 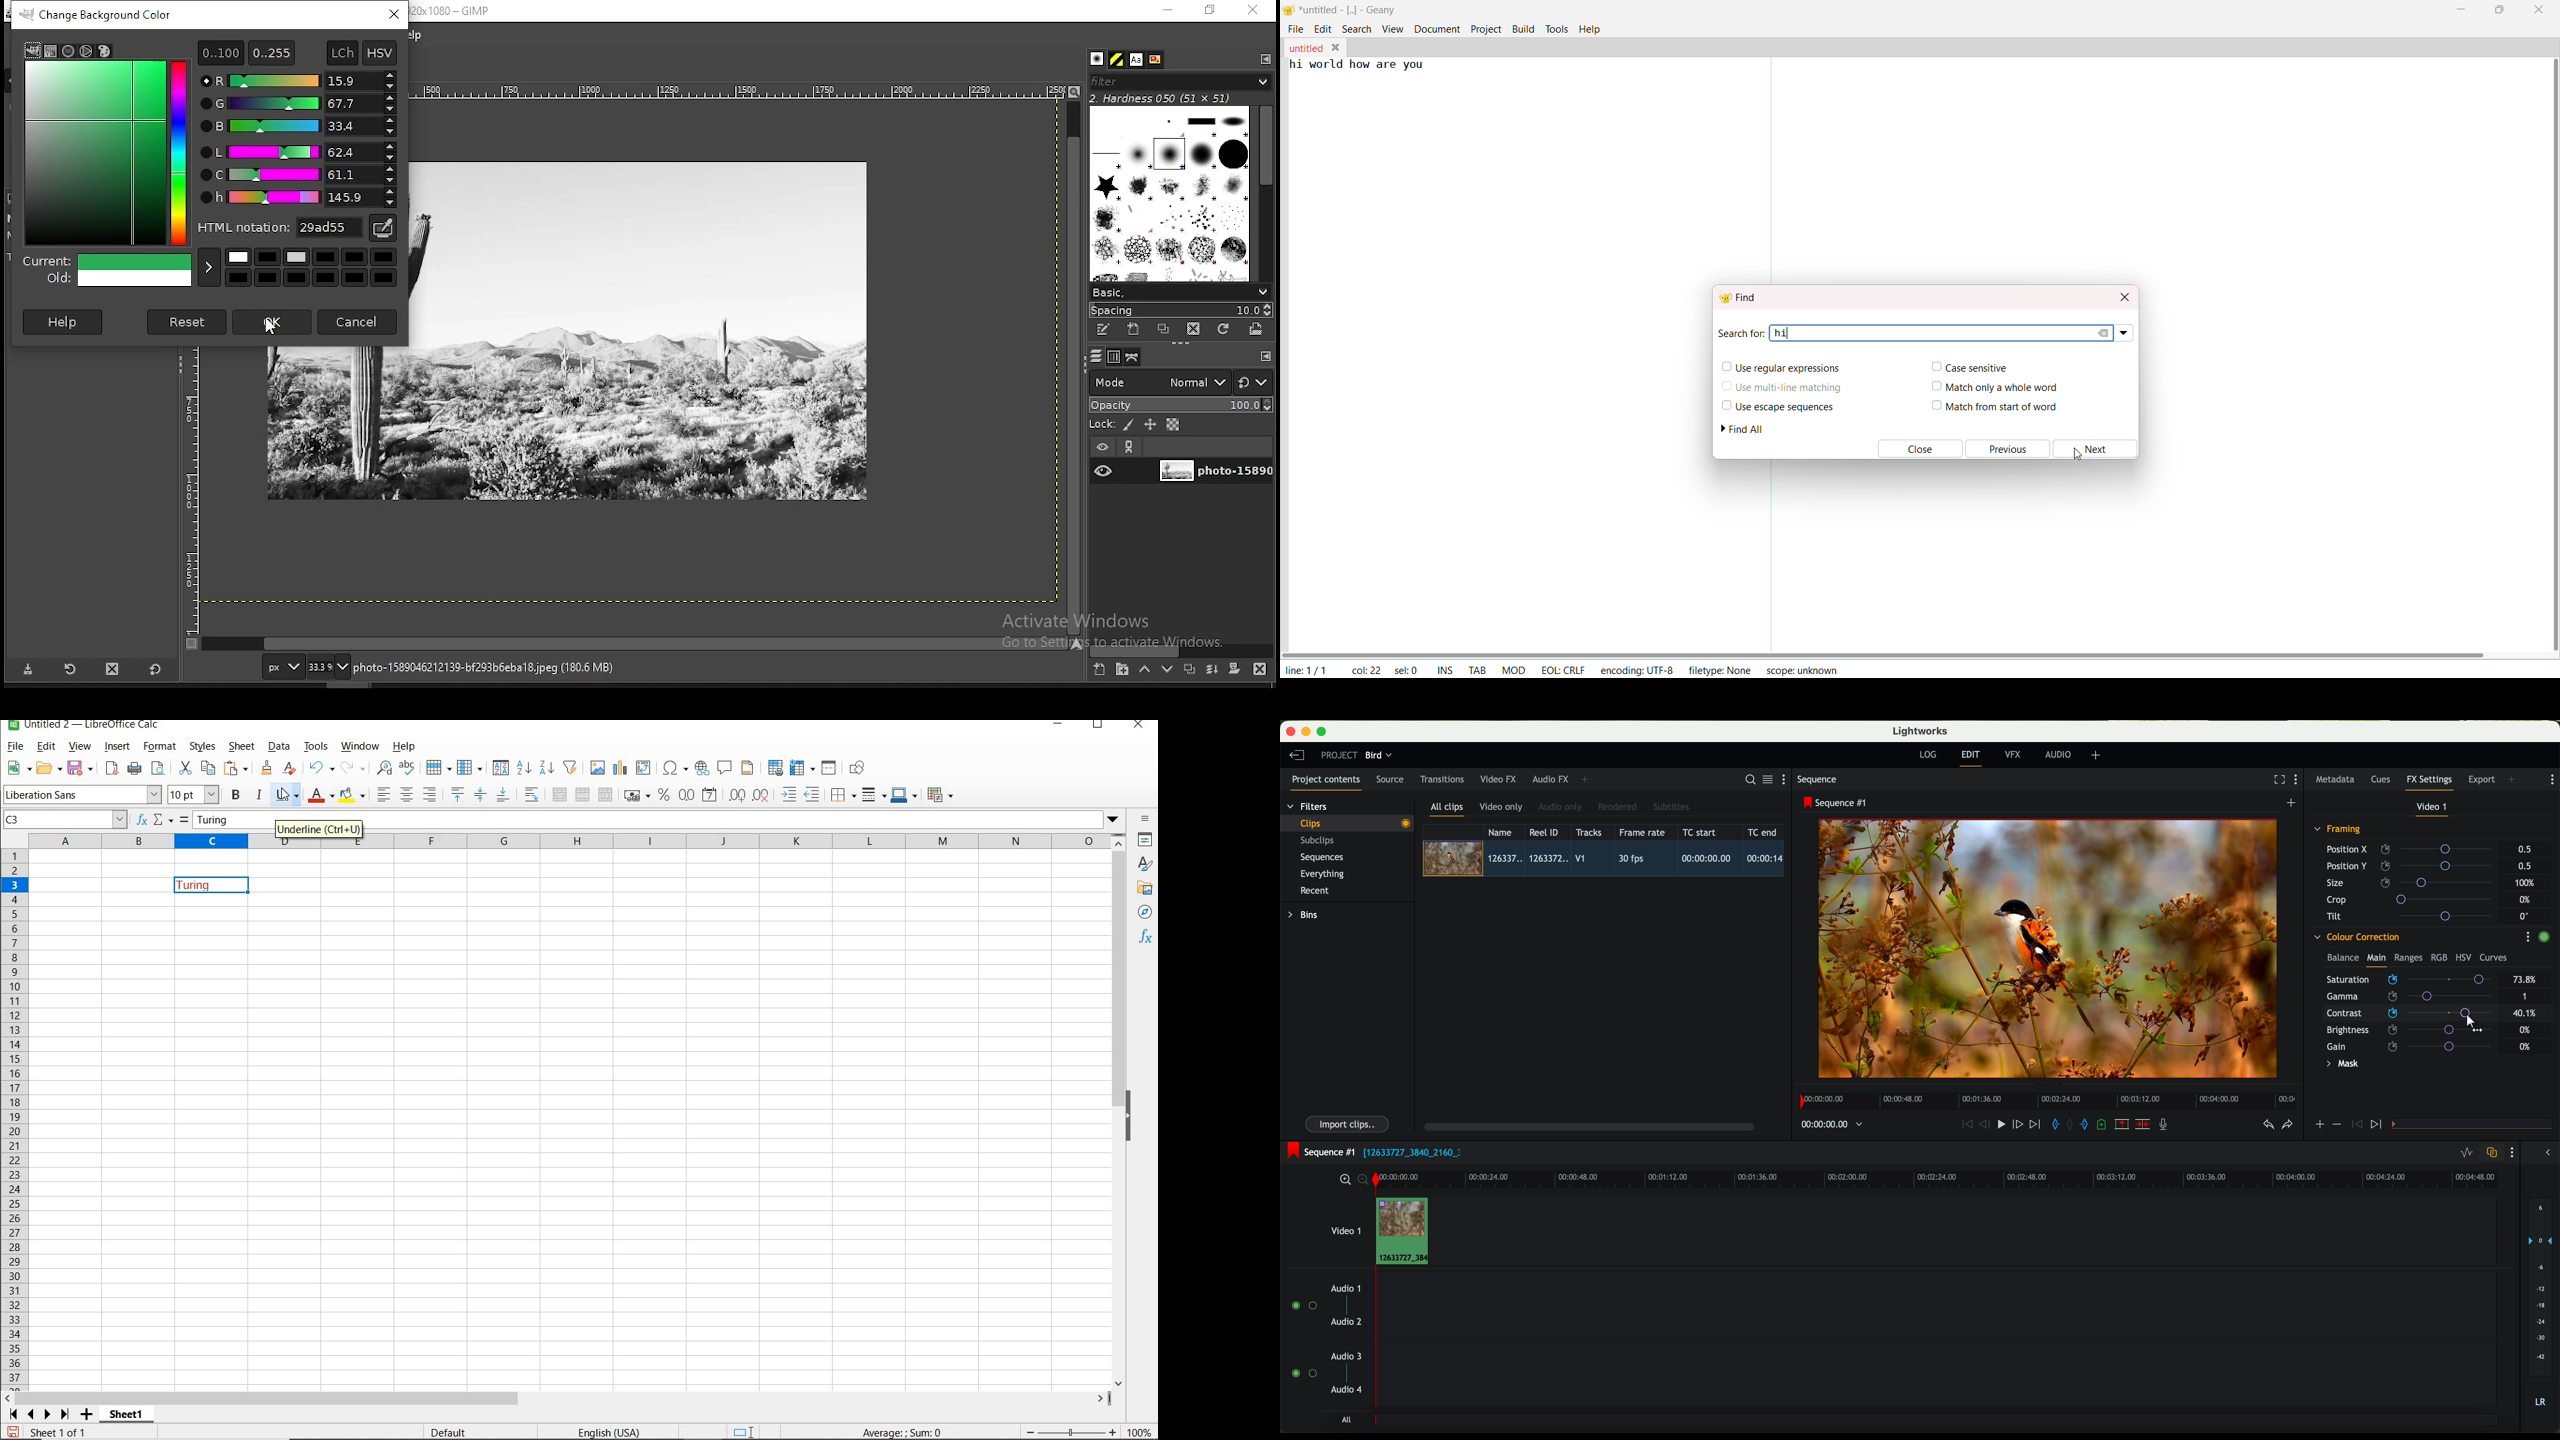 I want to click on metadata, so click(x=2338, y=780).